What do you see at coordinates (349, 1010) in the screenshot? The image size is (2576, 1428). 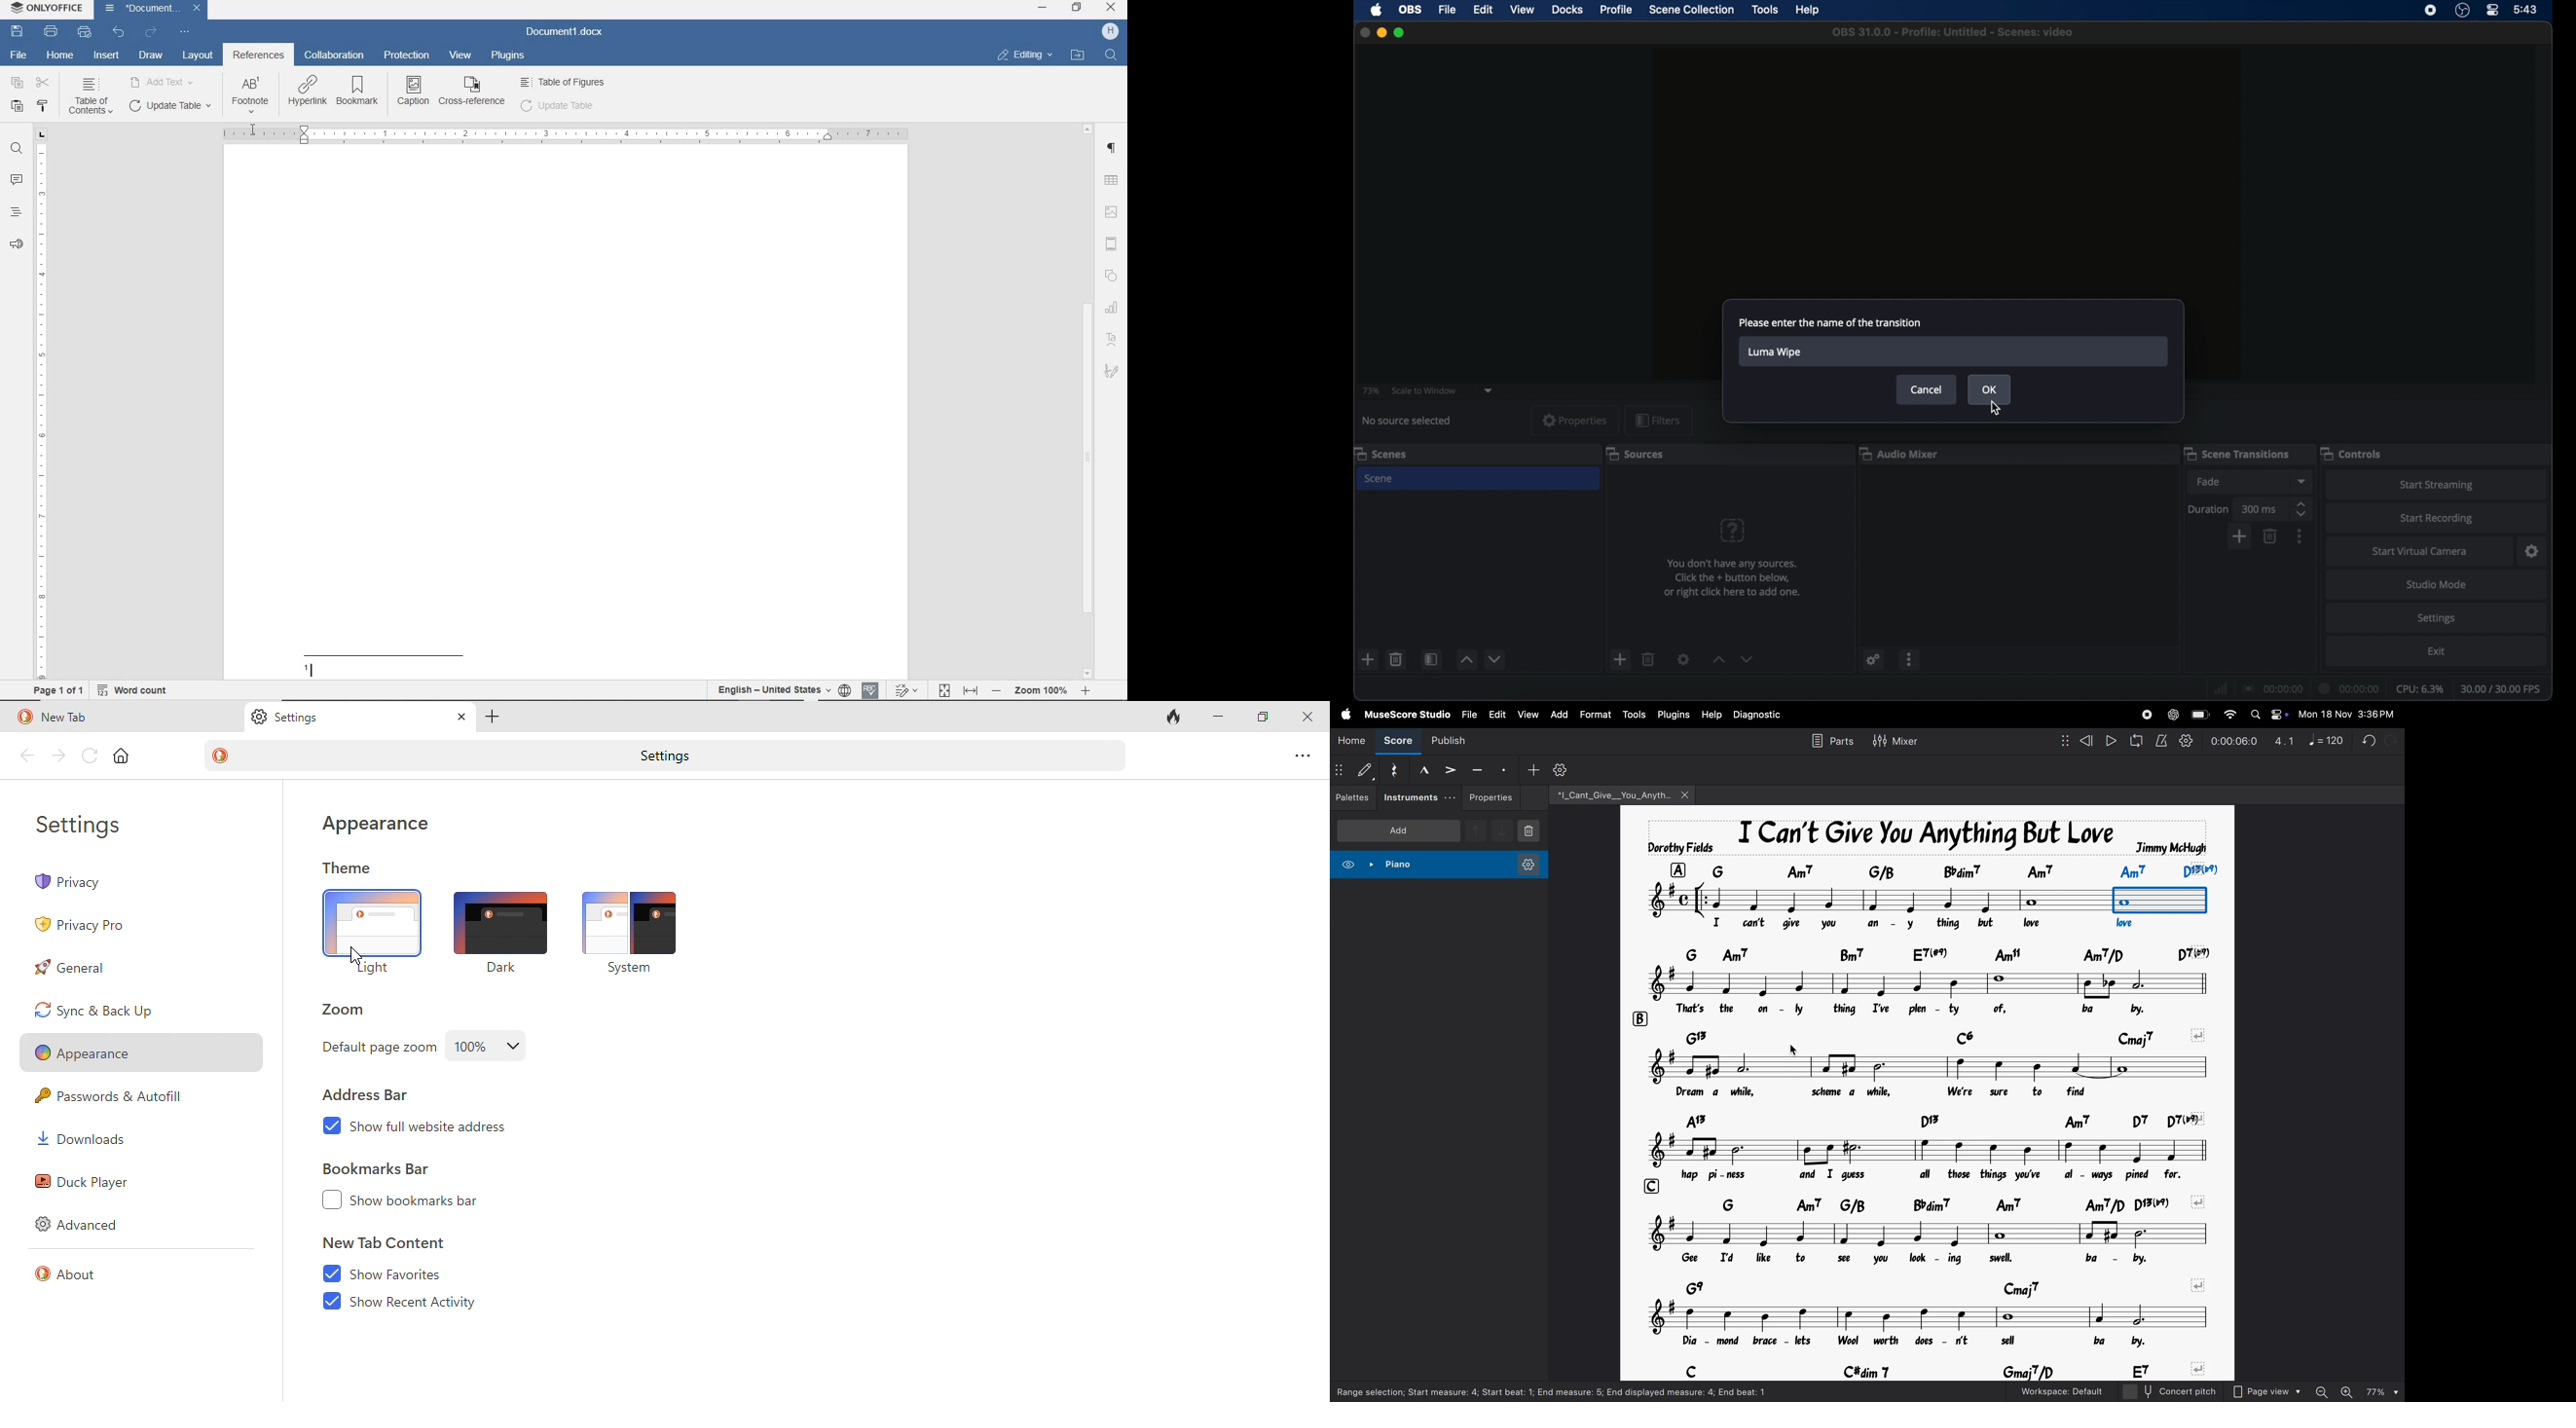 I see `zoom` at bounding box center [349, 1010].